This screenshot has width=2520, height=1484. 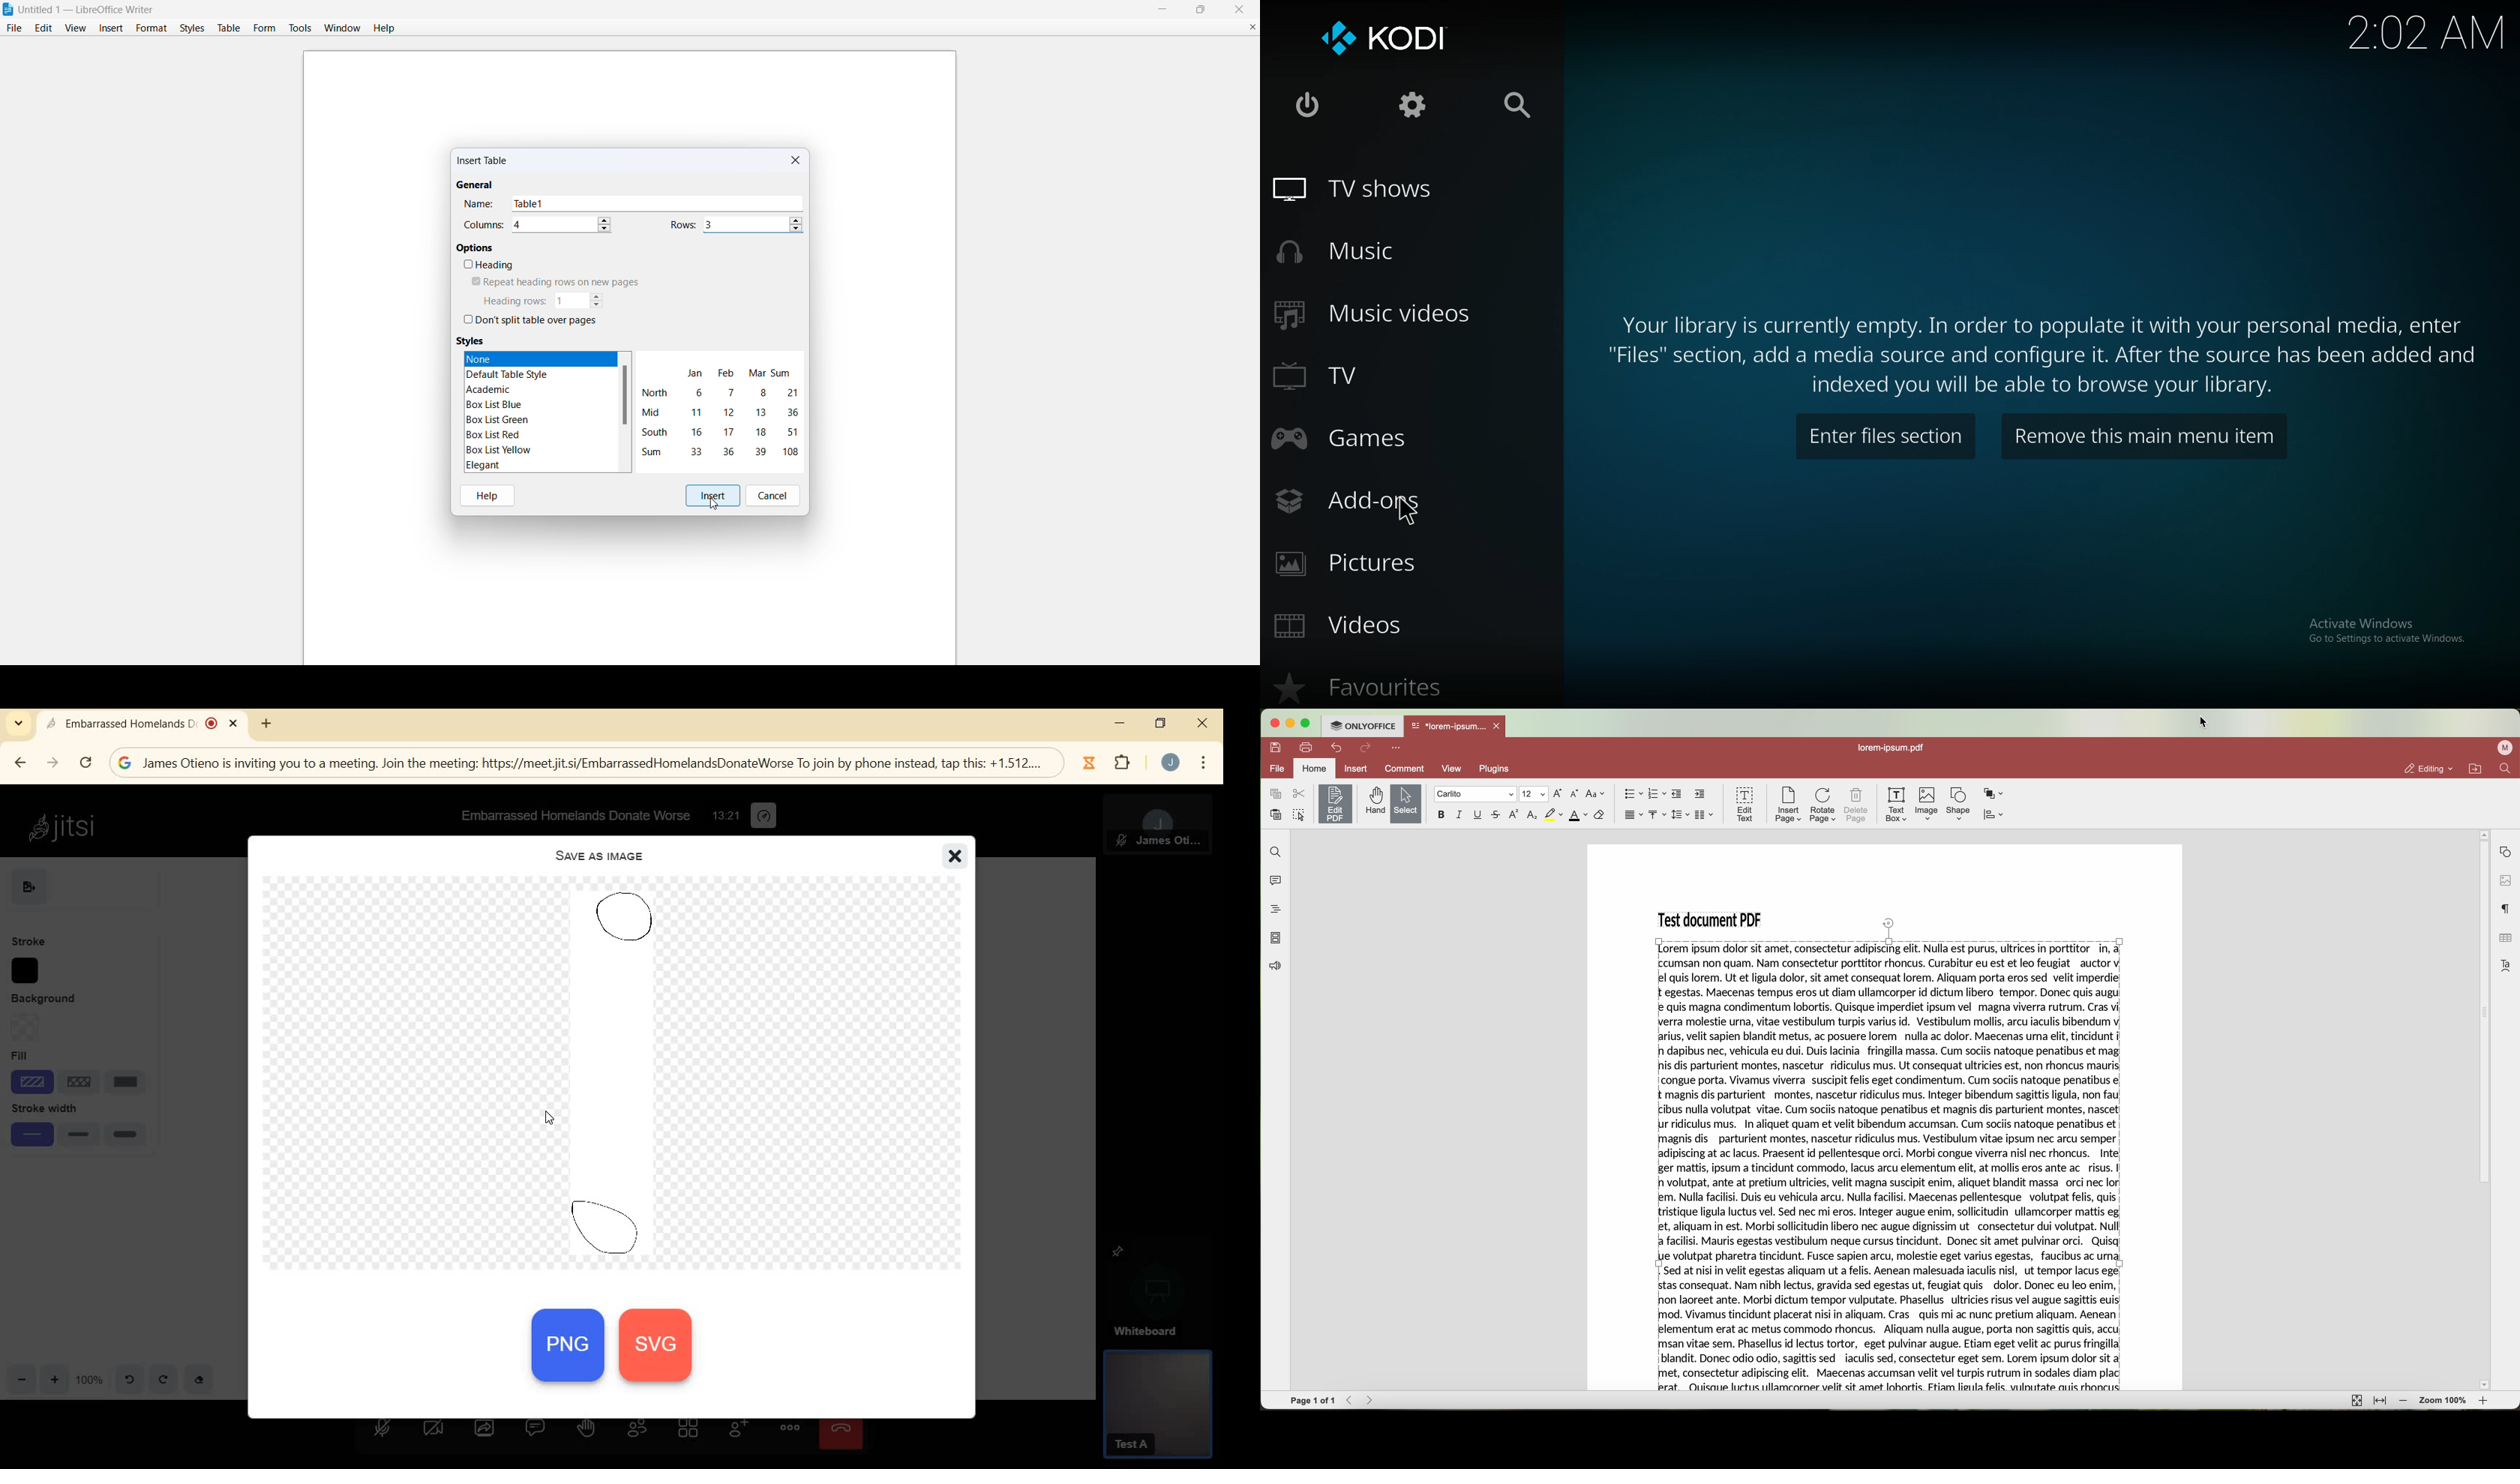 I want to click on vertical align, so click(x=1656, y=814).